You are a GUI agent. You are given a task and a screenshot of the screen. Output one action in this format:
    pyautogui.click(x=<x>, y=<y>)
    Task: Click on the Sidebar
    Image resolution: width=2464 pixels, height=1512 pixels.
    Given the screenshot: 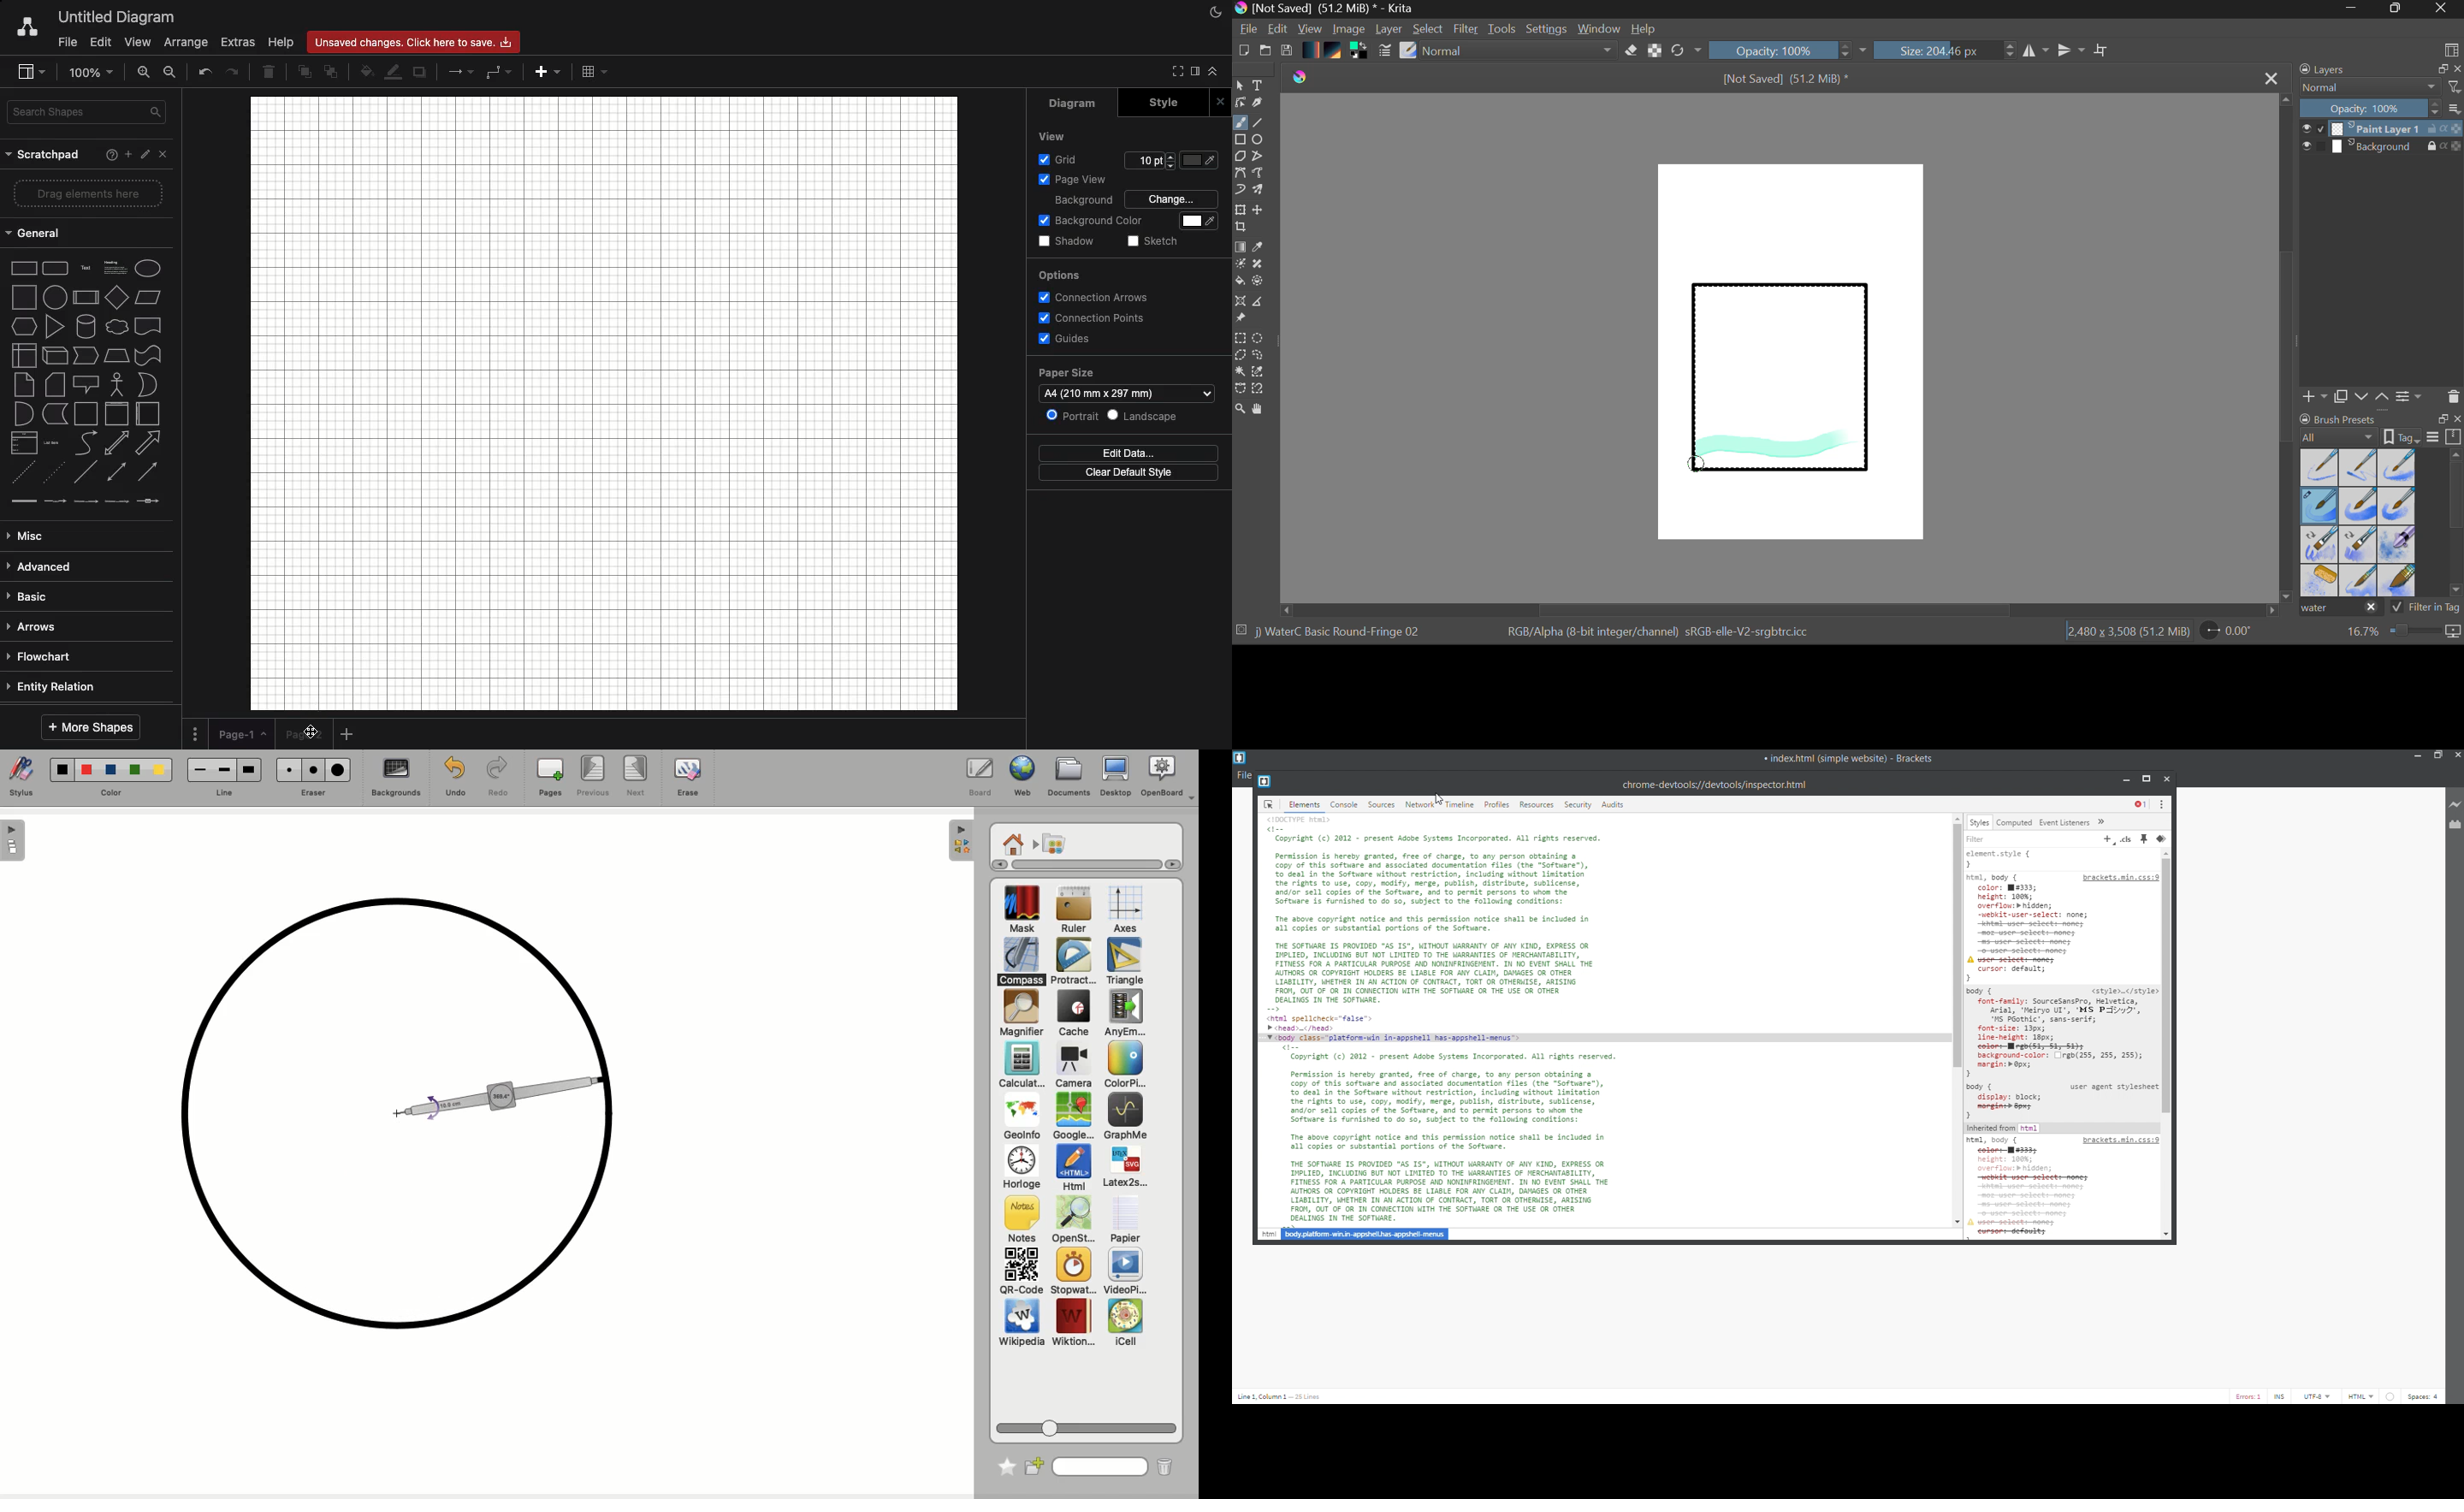 What is the action you would take?
    pyautogui.click(x=29, y=71)
    